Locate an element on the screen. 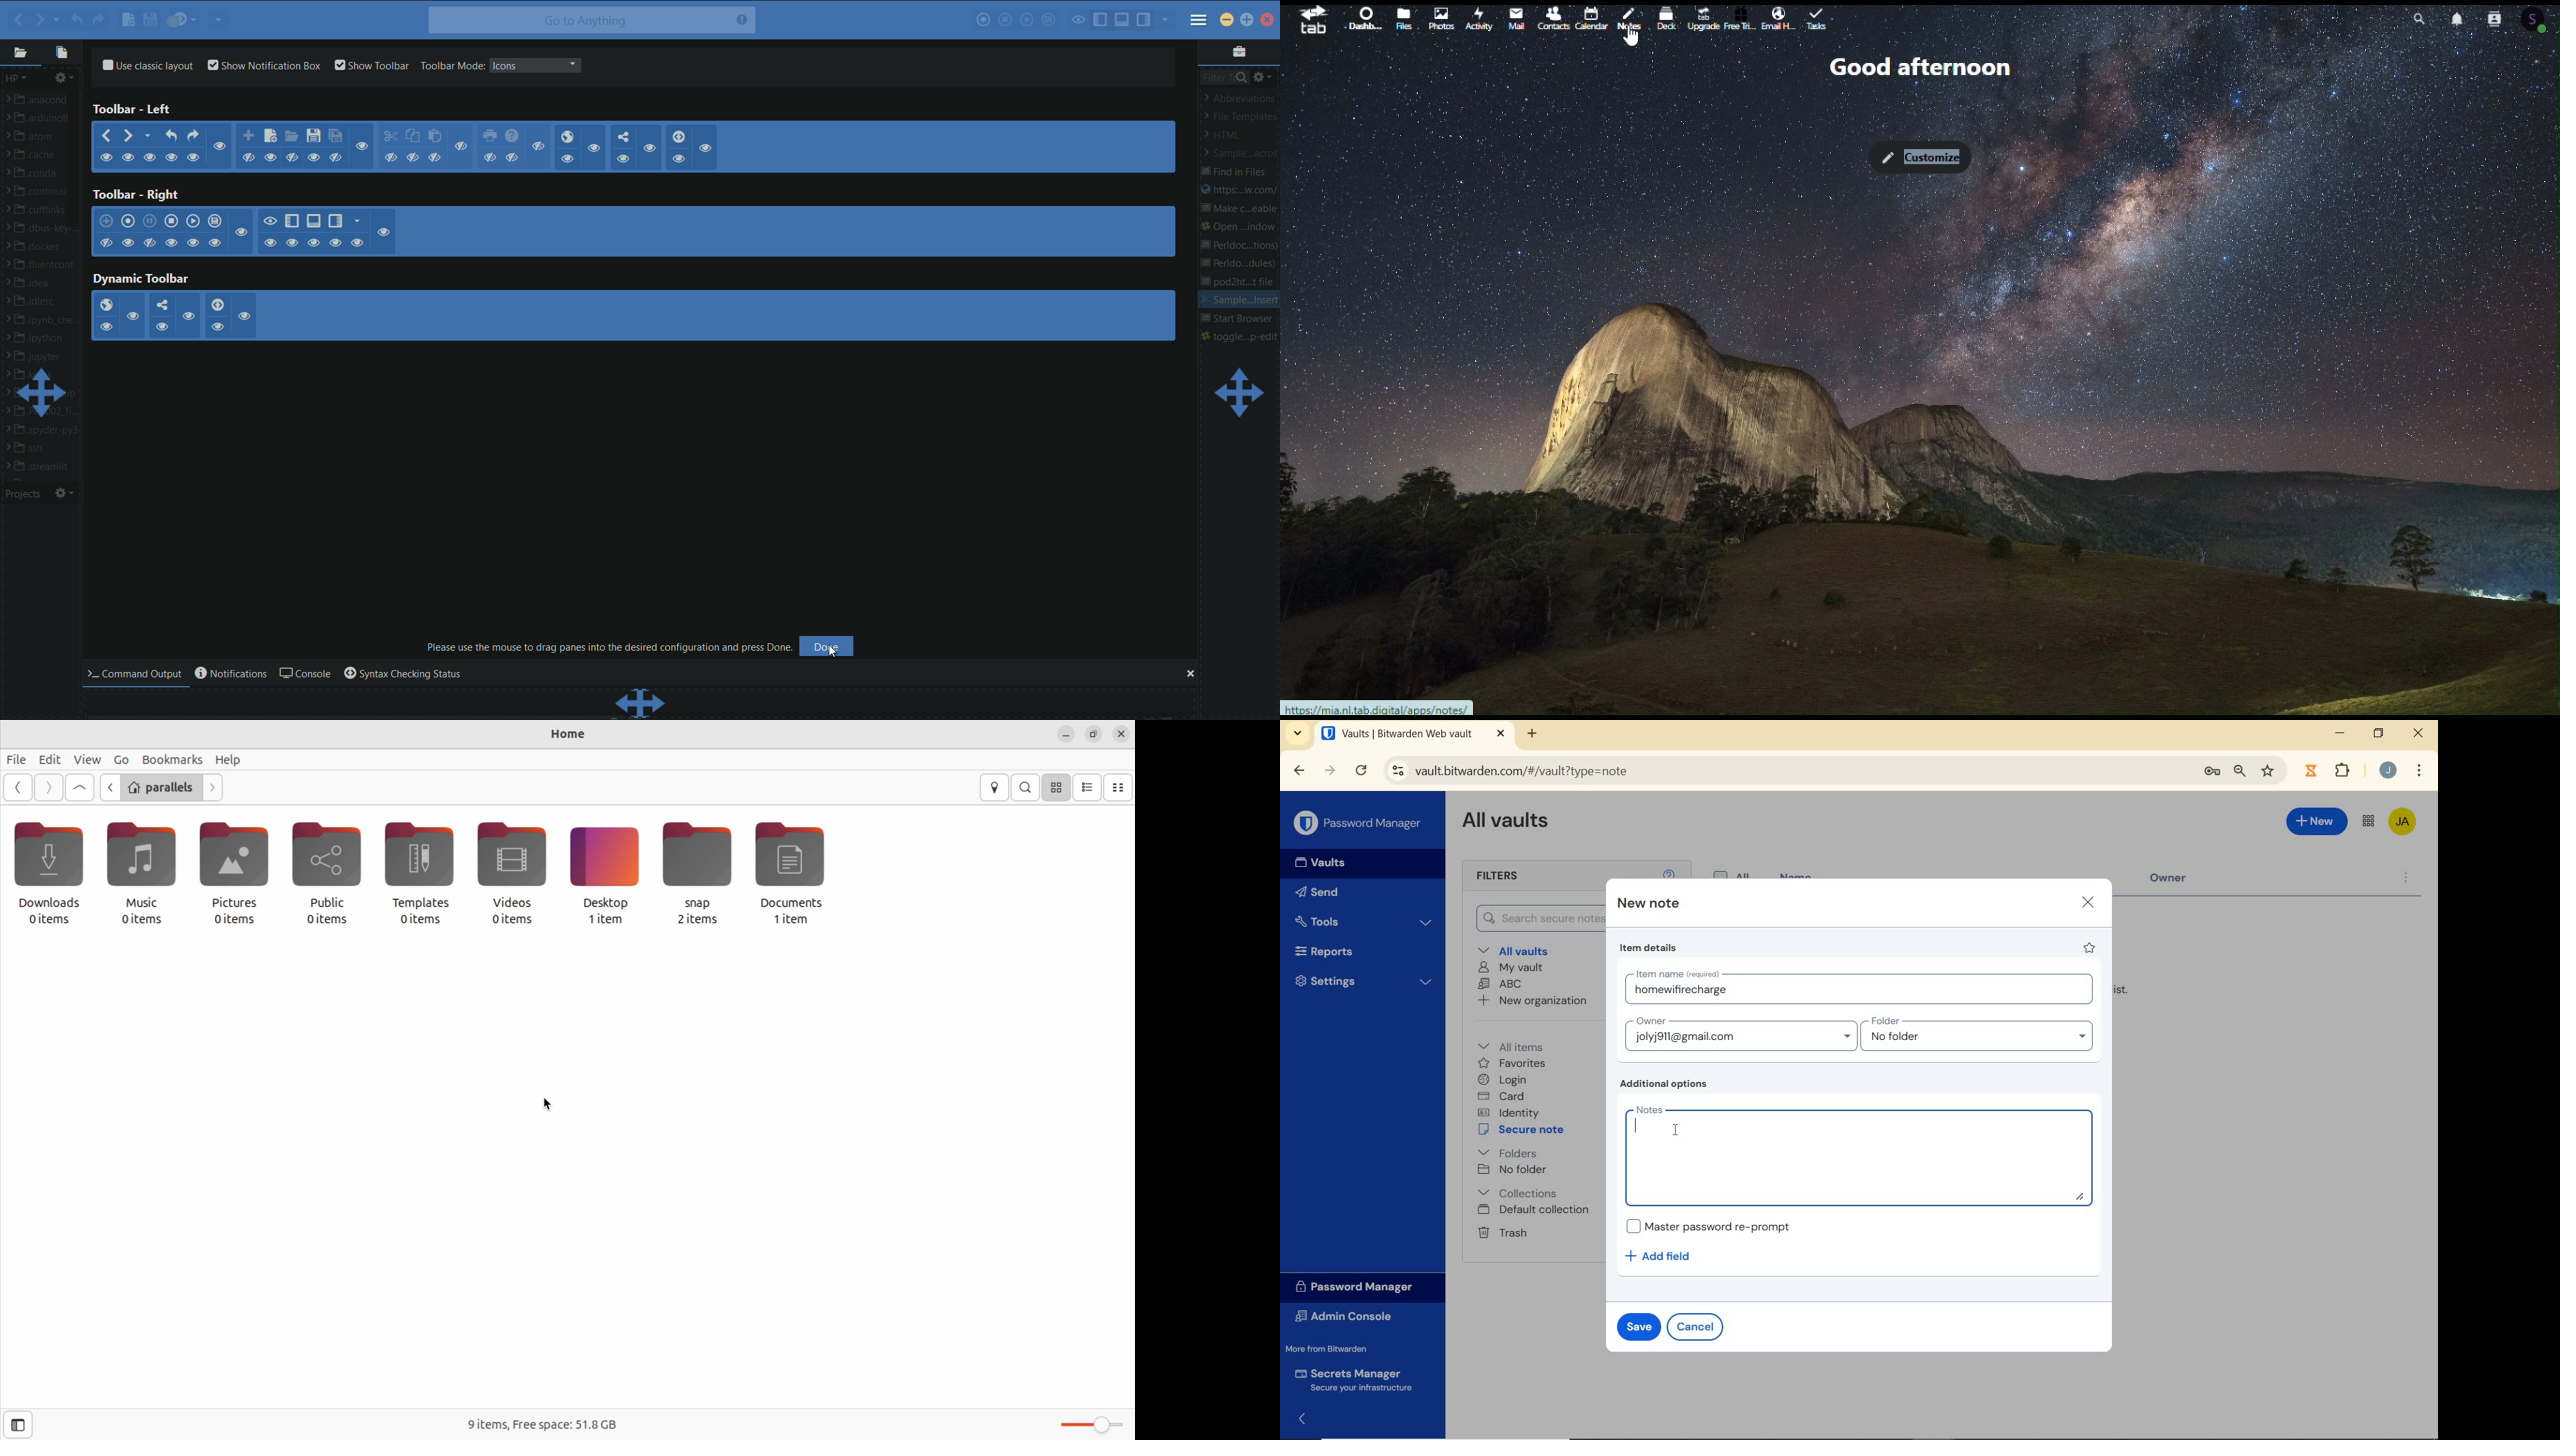 The image size is (2576, 1456). Secrets Manager is located at coordinates (1357, 1379).